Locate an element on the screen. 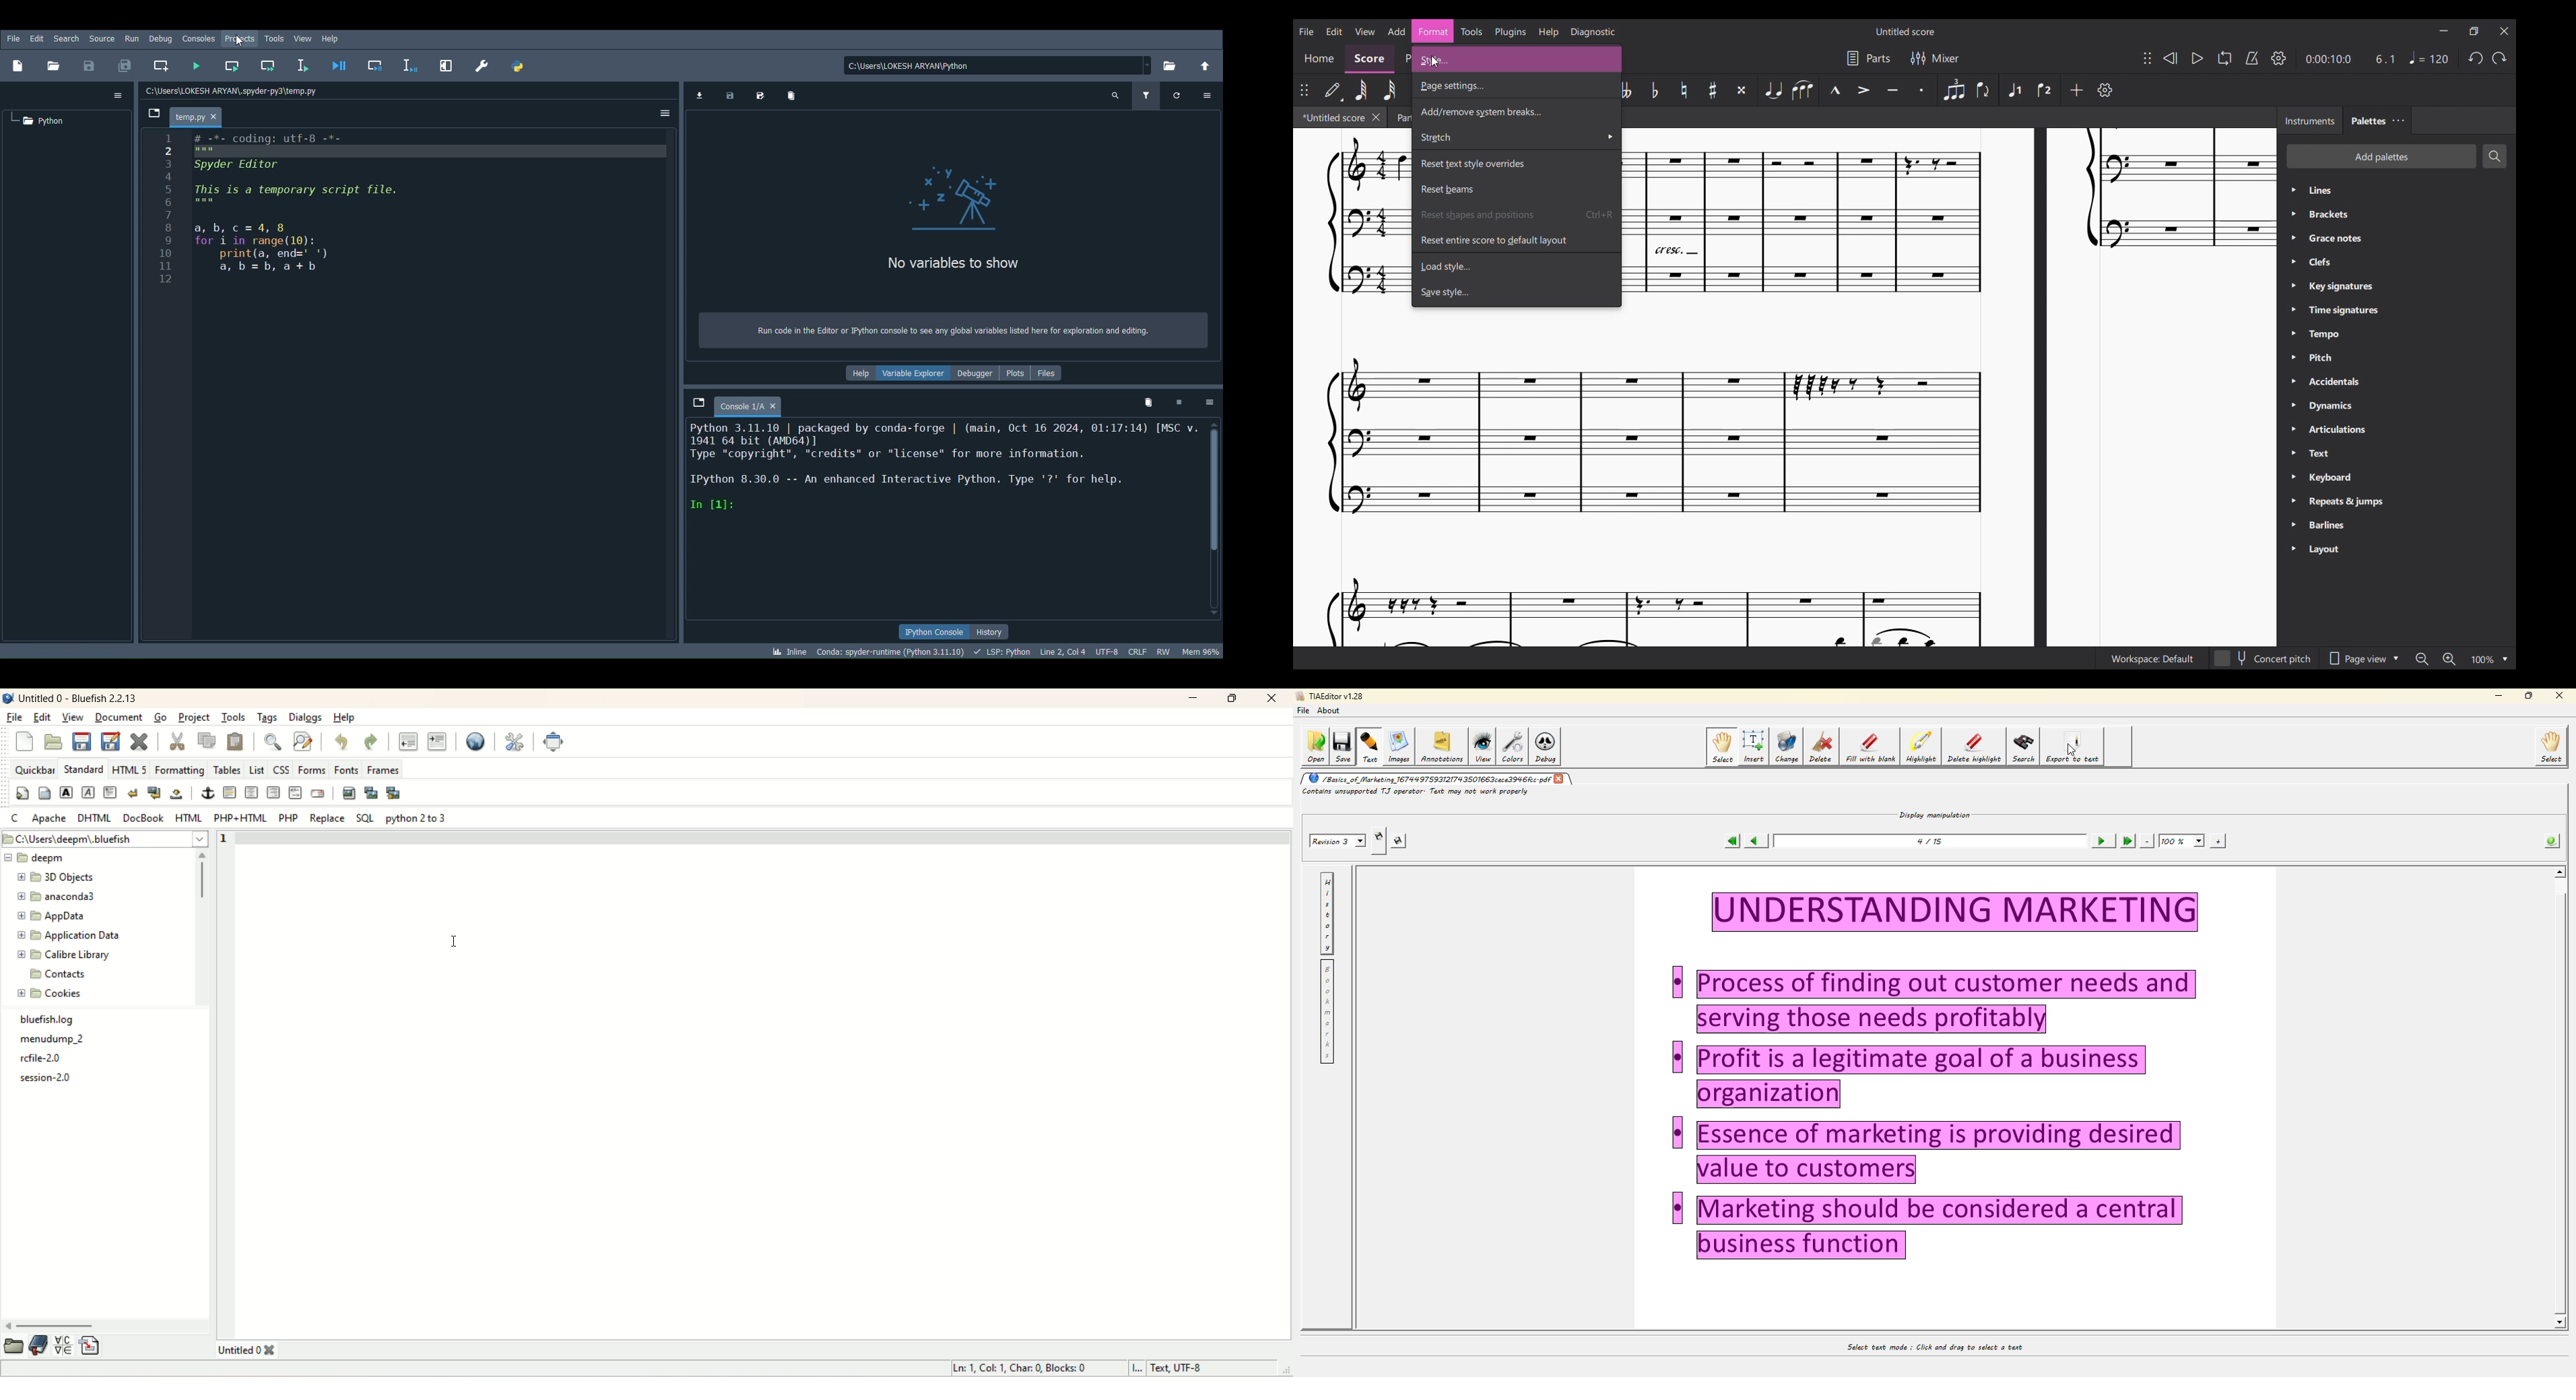 This screenshot has height=1400, width=2576. View is located at coordinates (302, 38).